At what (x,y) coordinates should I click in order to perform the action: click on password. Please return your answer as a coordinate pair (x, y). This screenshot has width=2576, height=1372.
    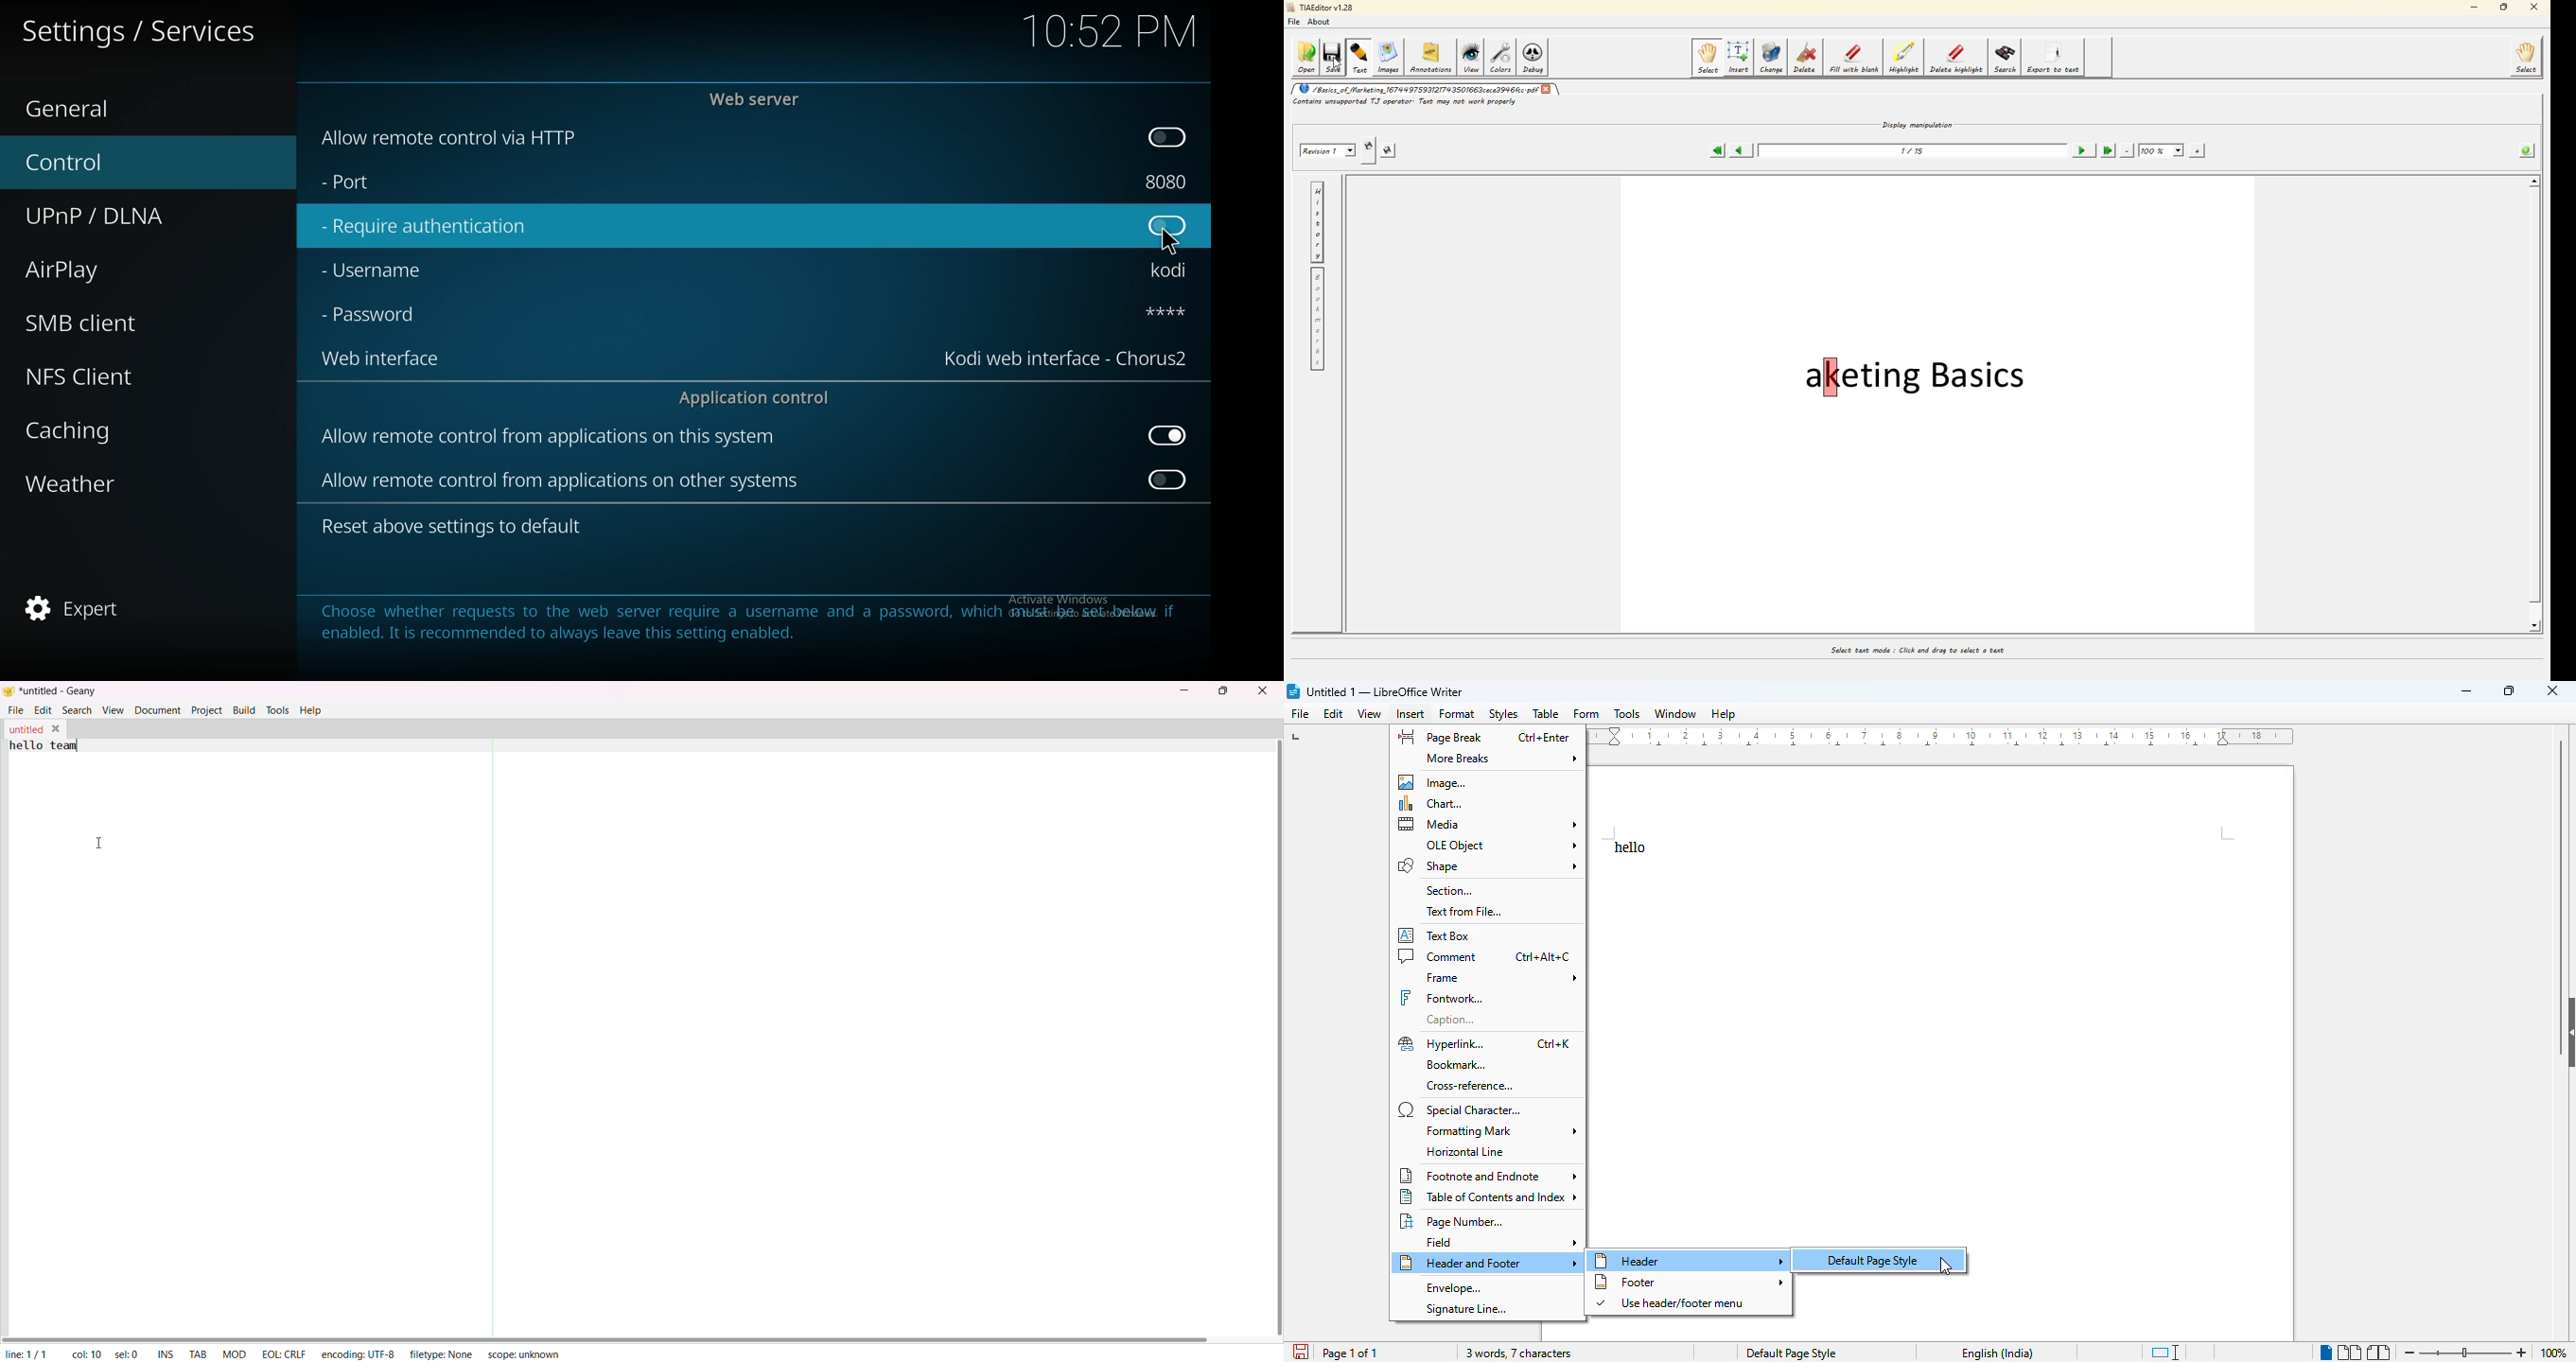
    Looking at the image, I should click on (373, 316).